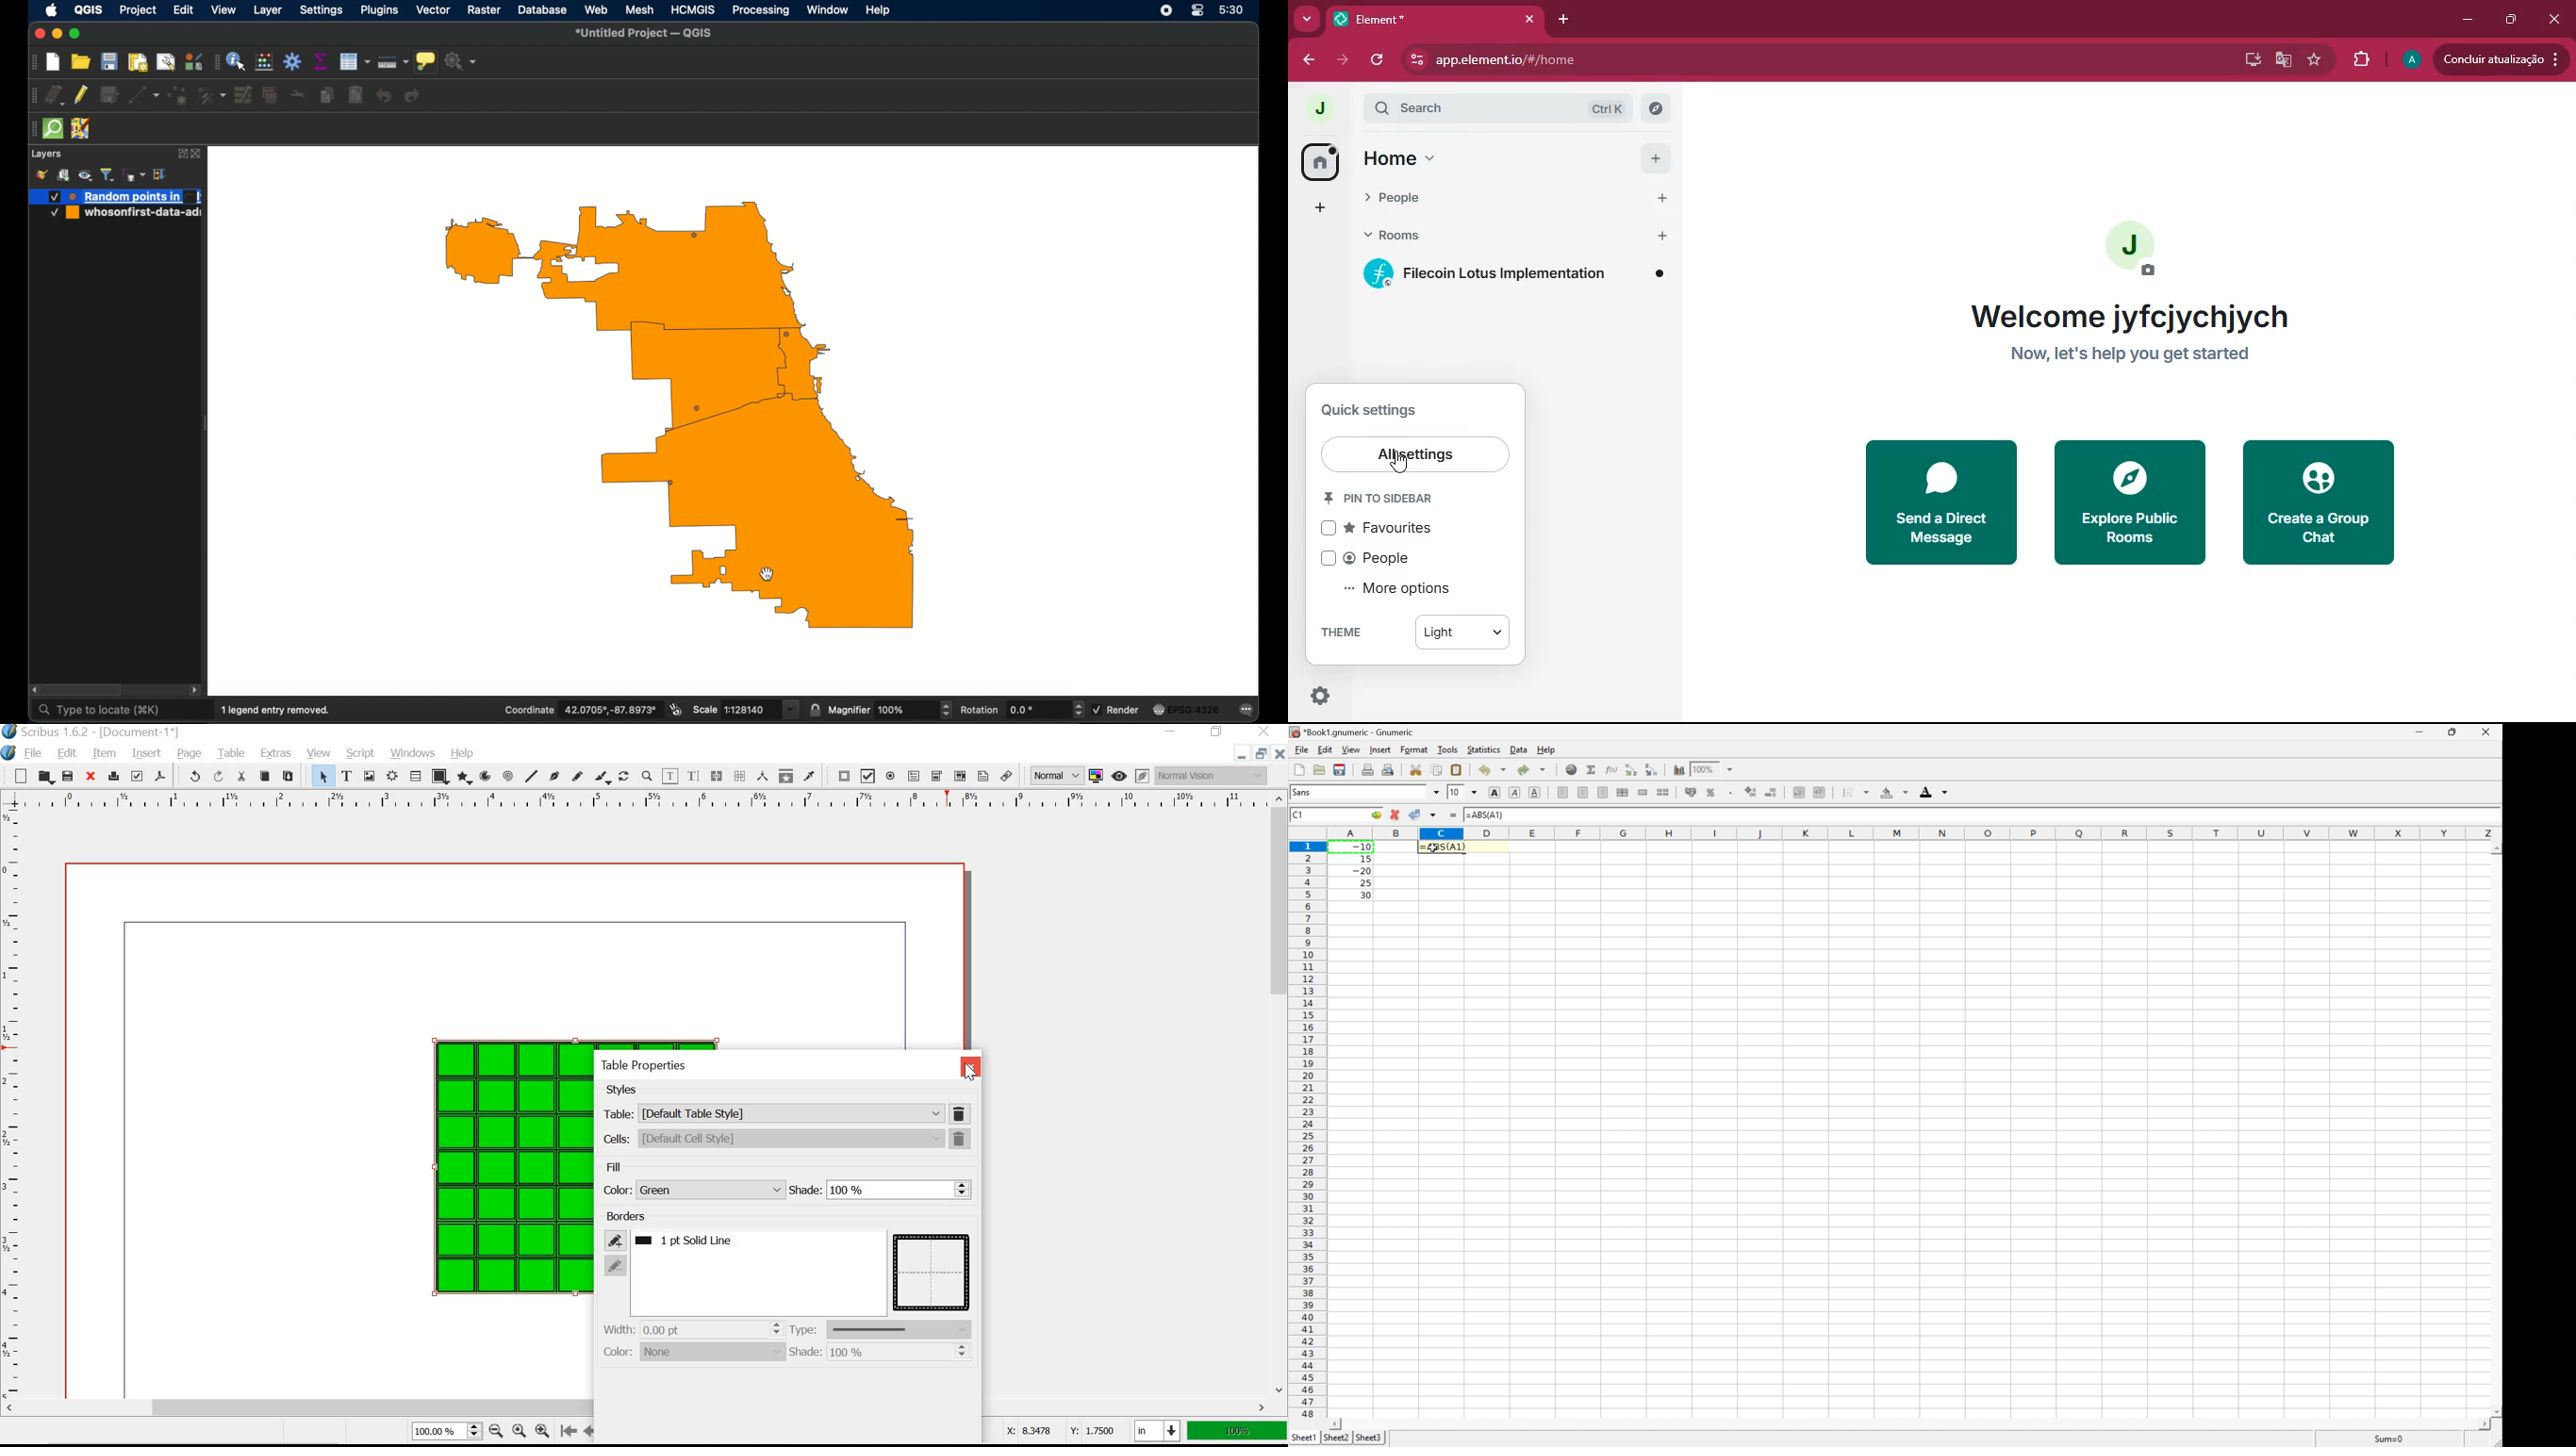  Describe the element at coordinates (1258, 752) in the screenshot. I see `restore down` at that location.